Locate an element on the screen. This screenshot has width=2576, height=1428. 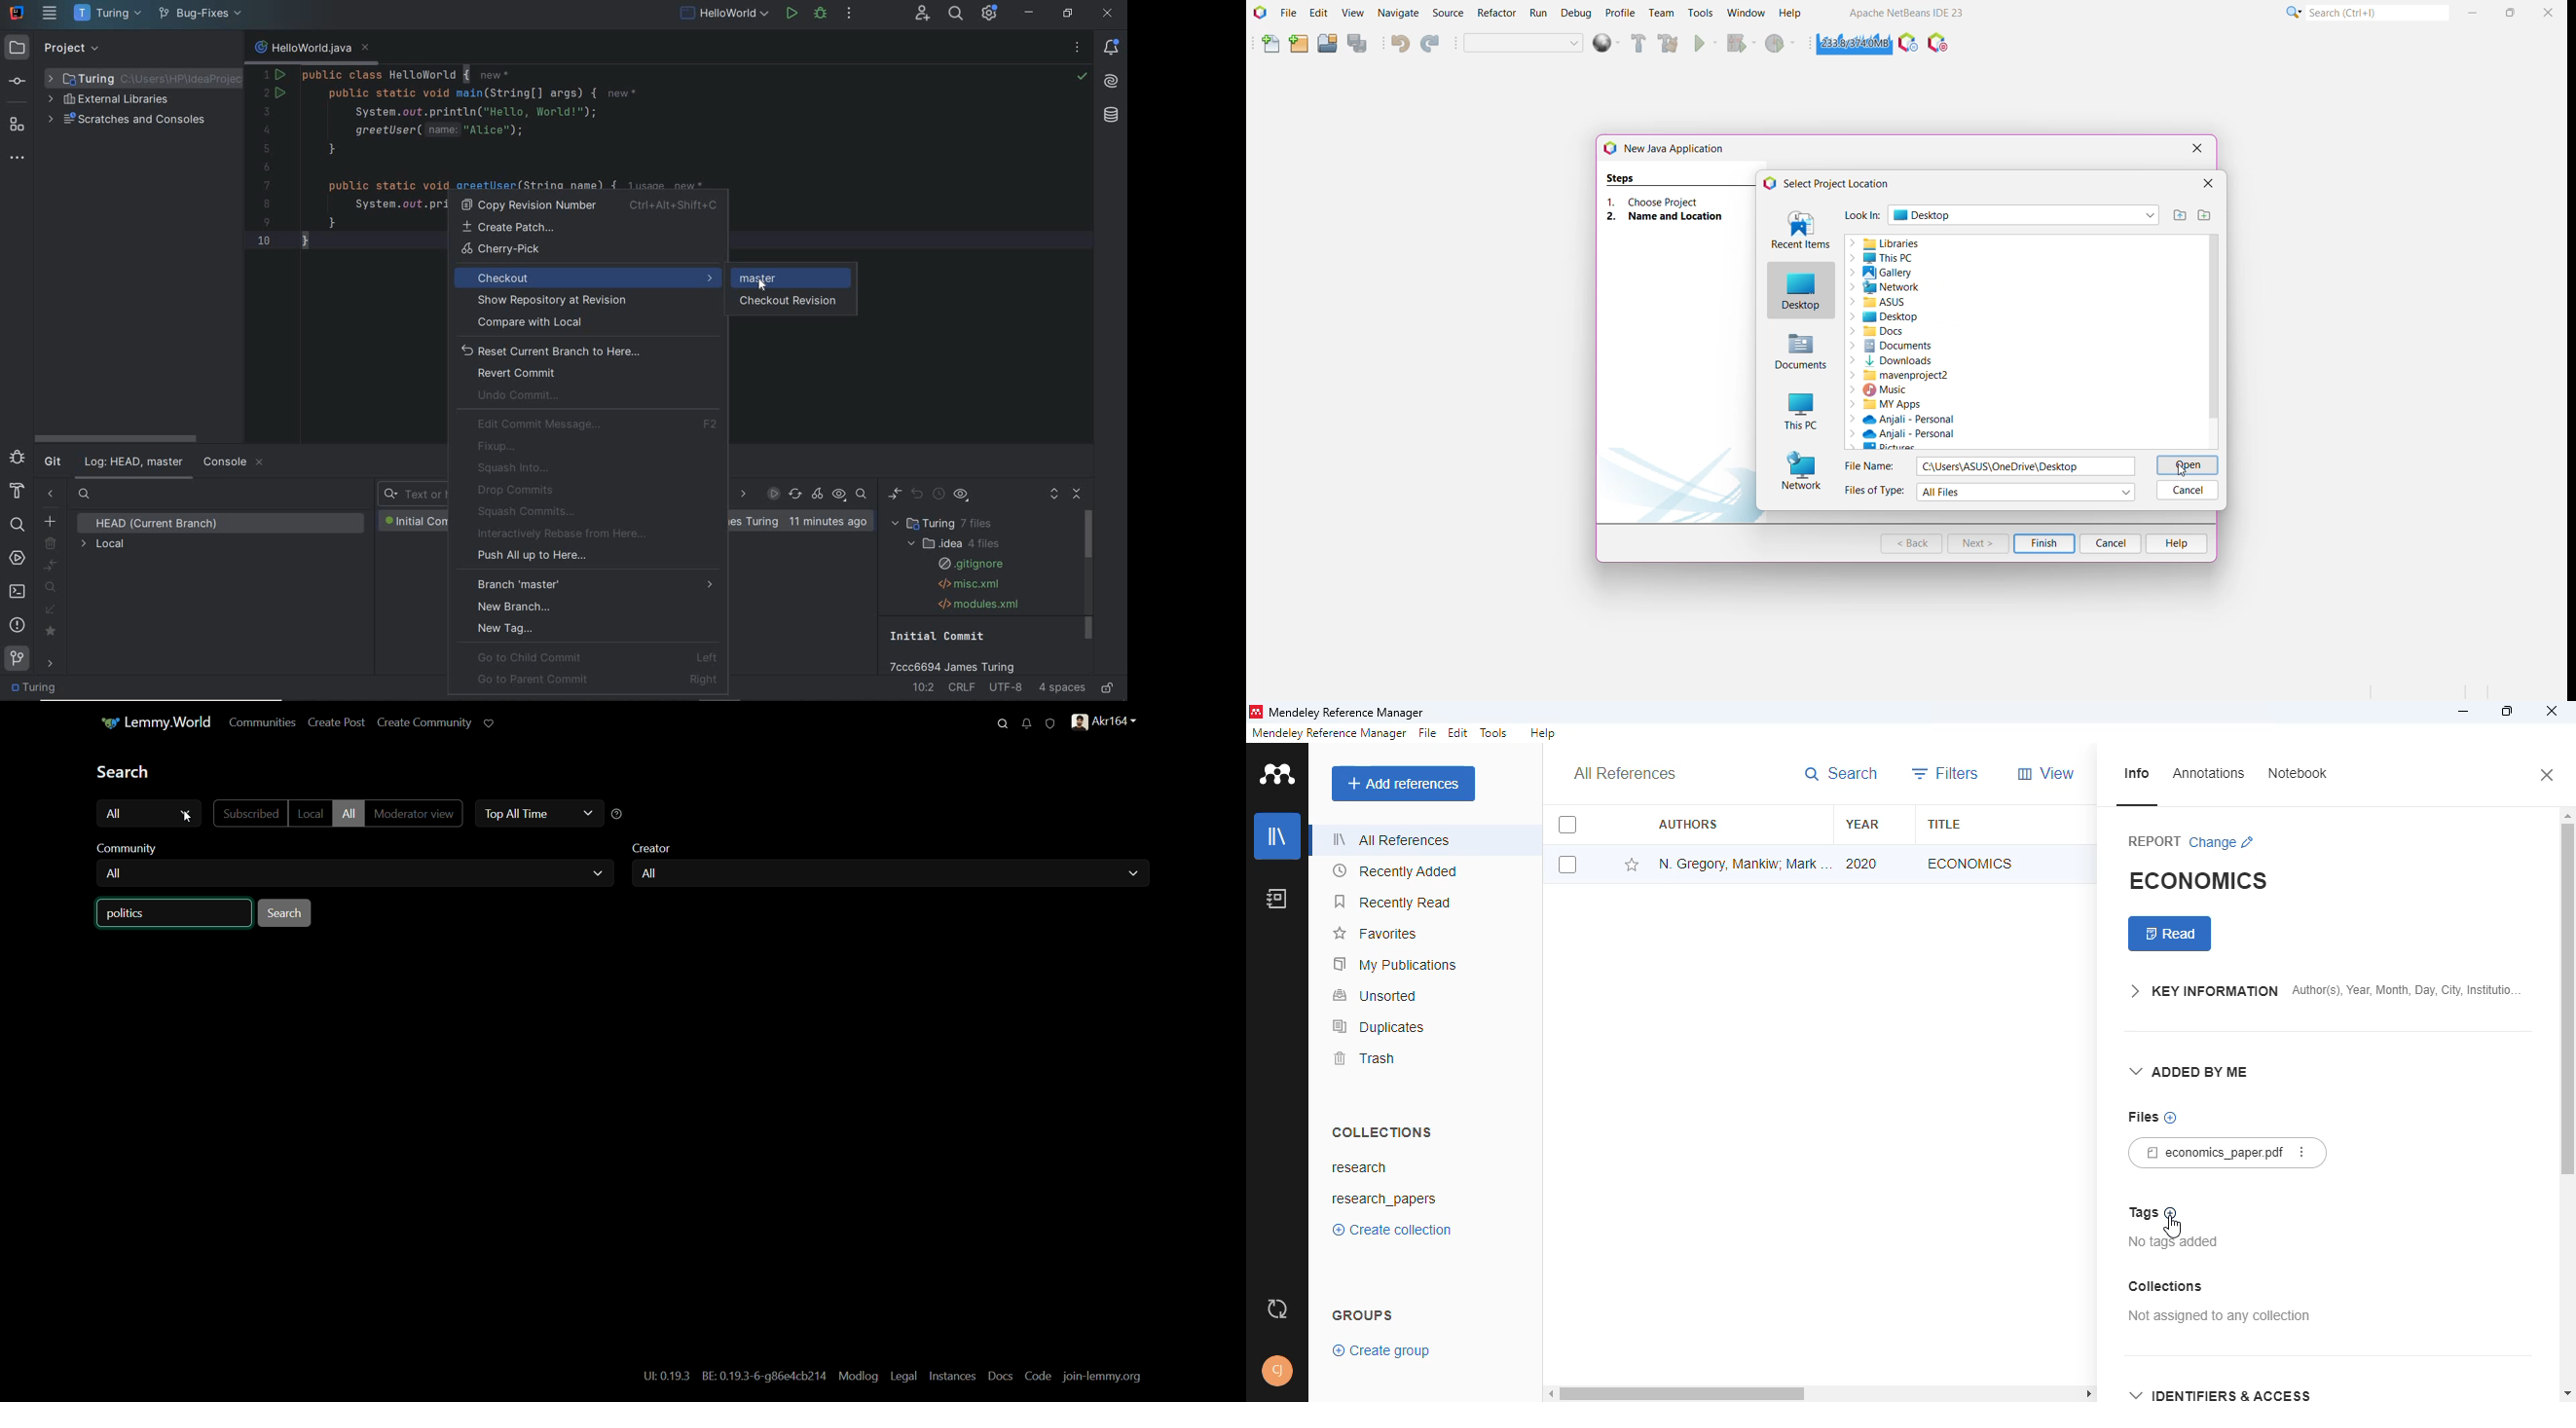
no tags added is located at coordinates (2172, 1241).